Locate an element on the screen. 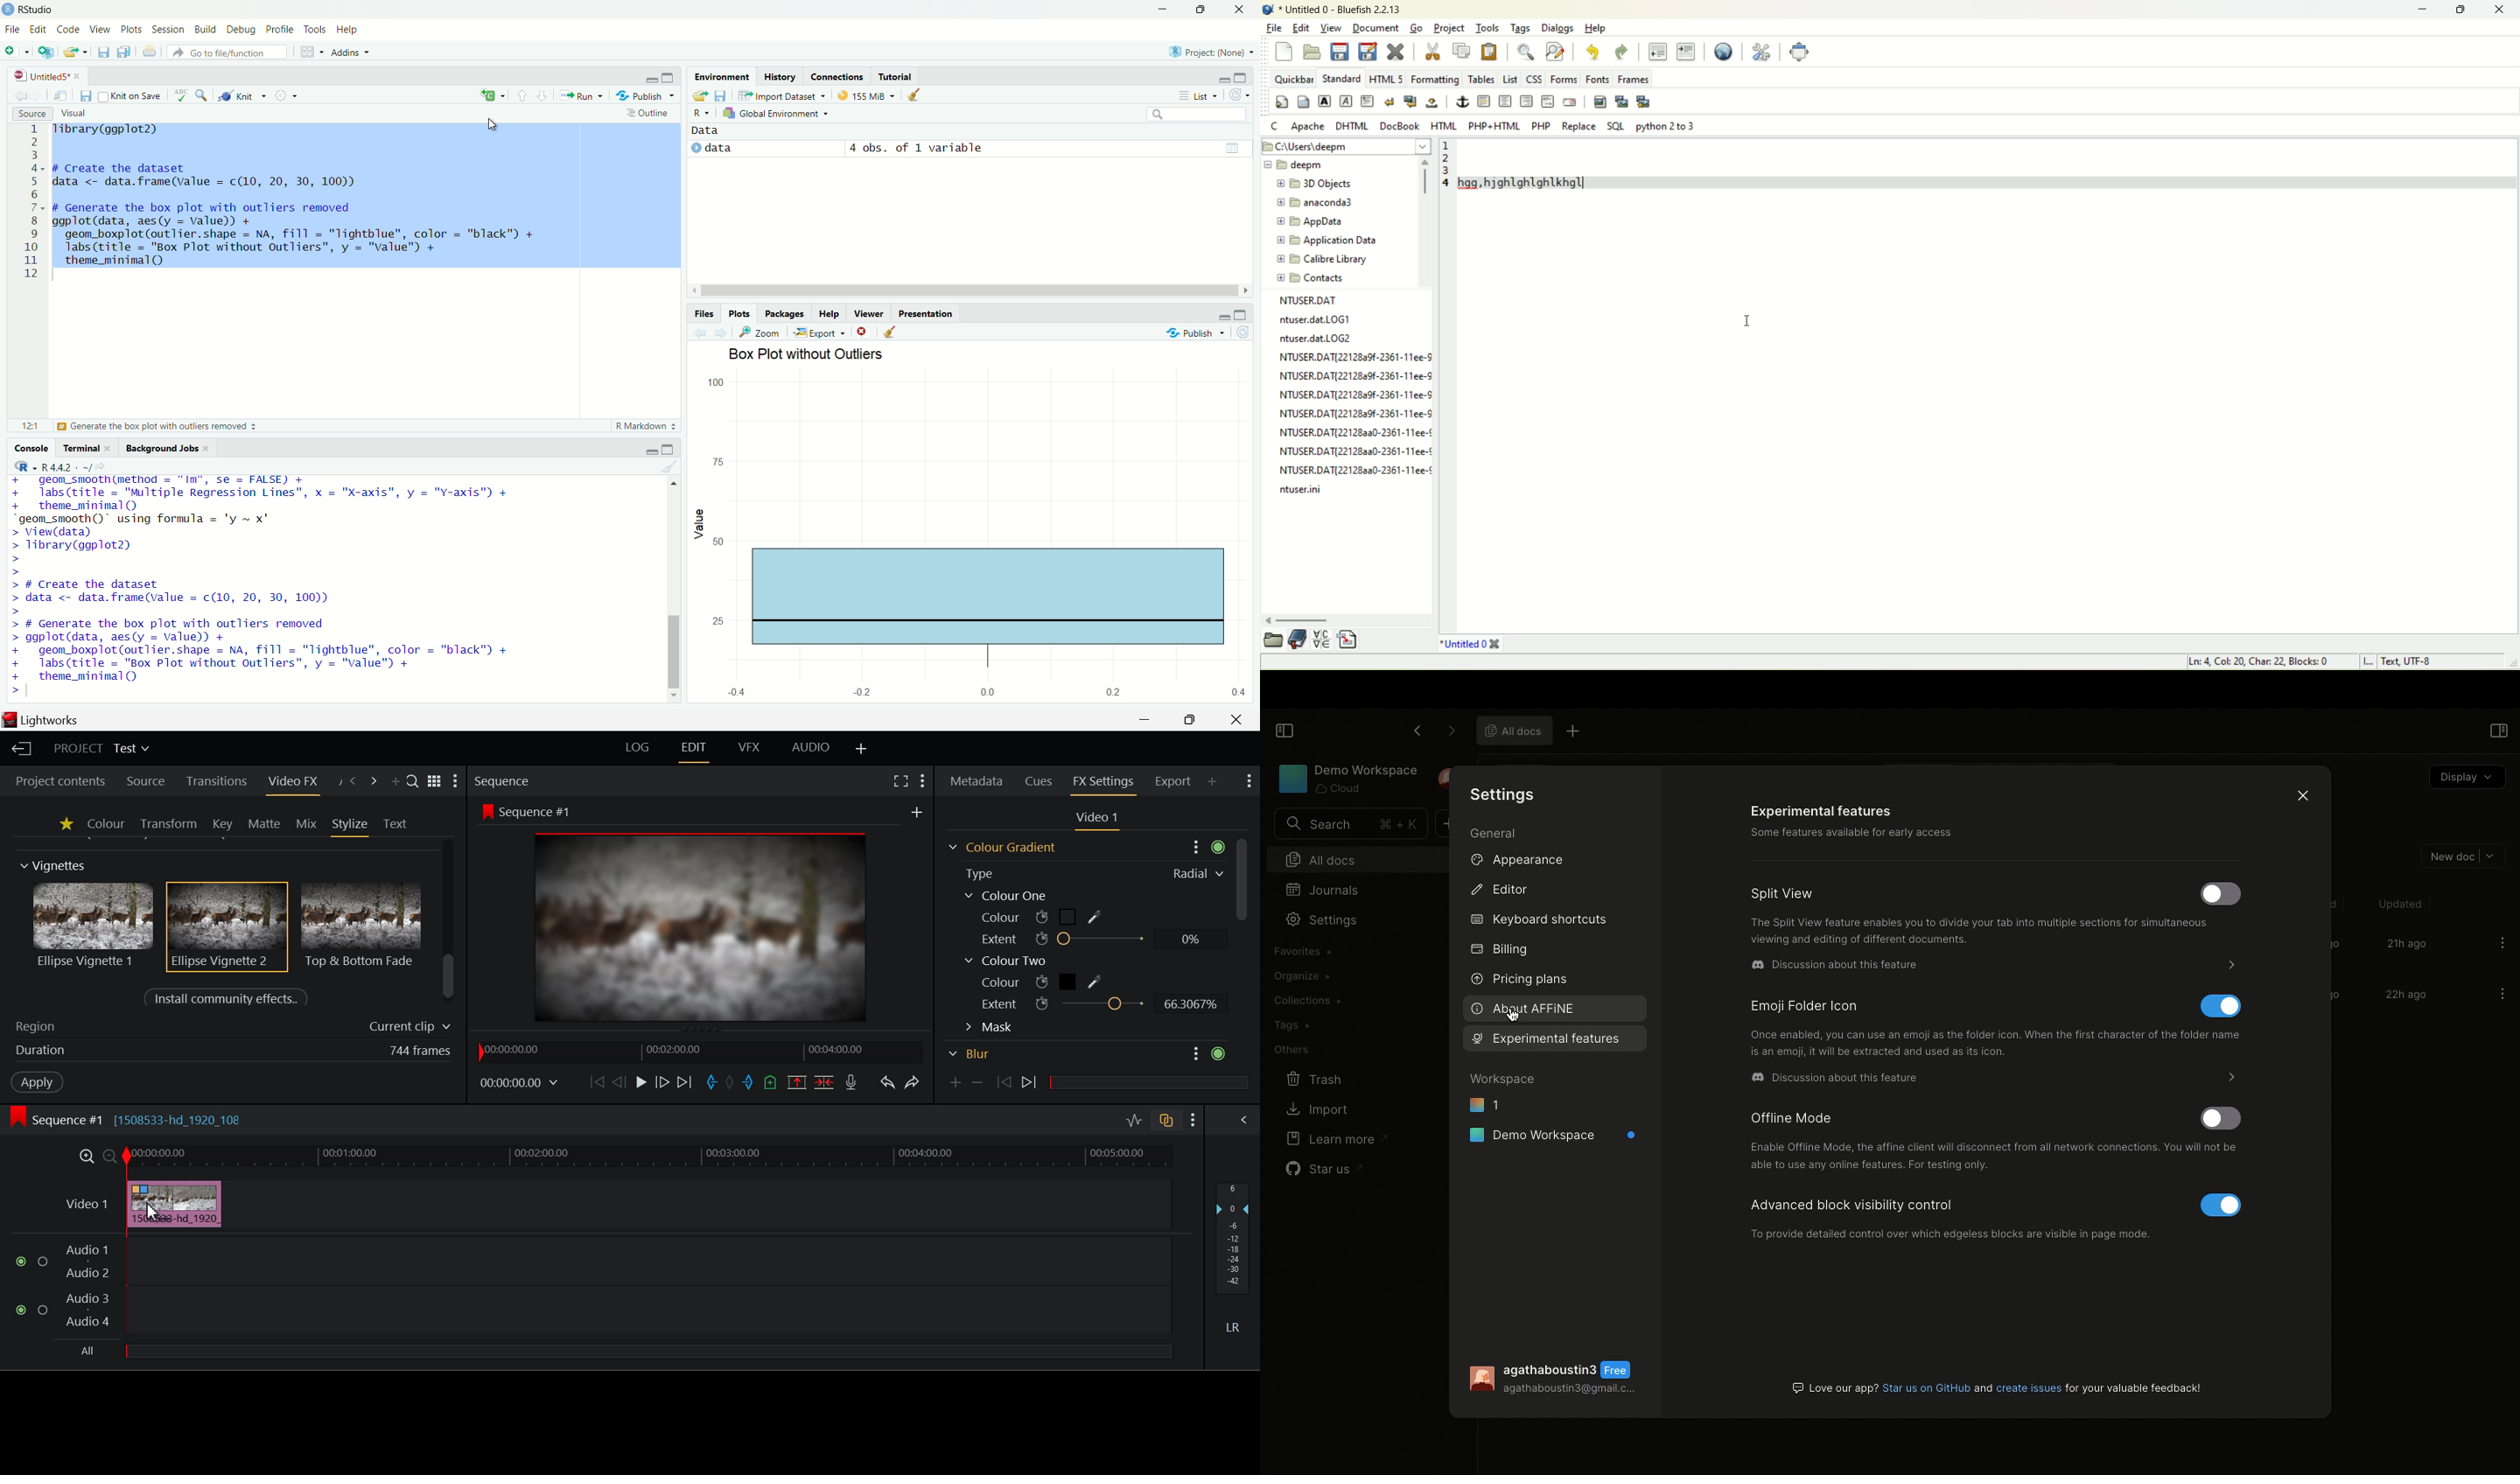 Image resolution: width=2520 pixels, height=1484 pixels. scroll bar is located at coordinates (672, 585).